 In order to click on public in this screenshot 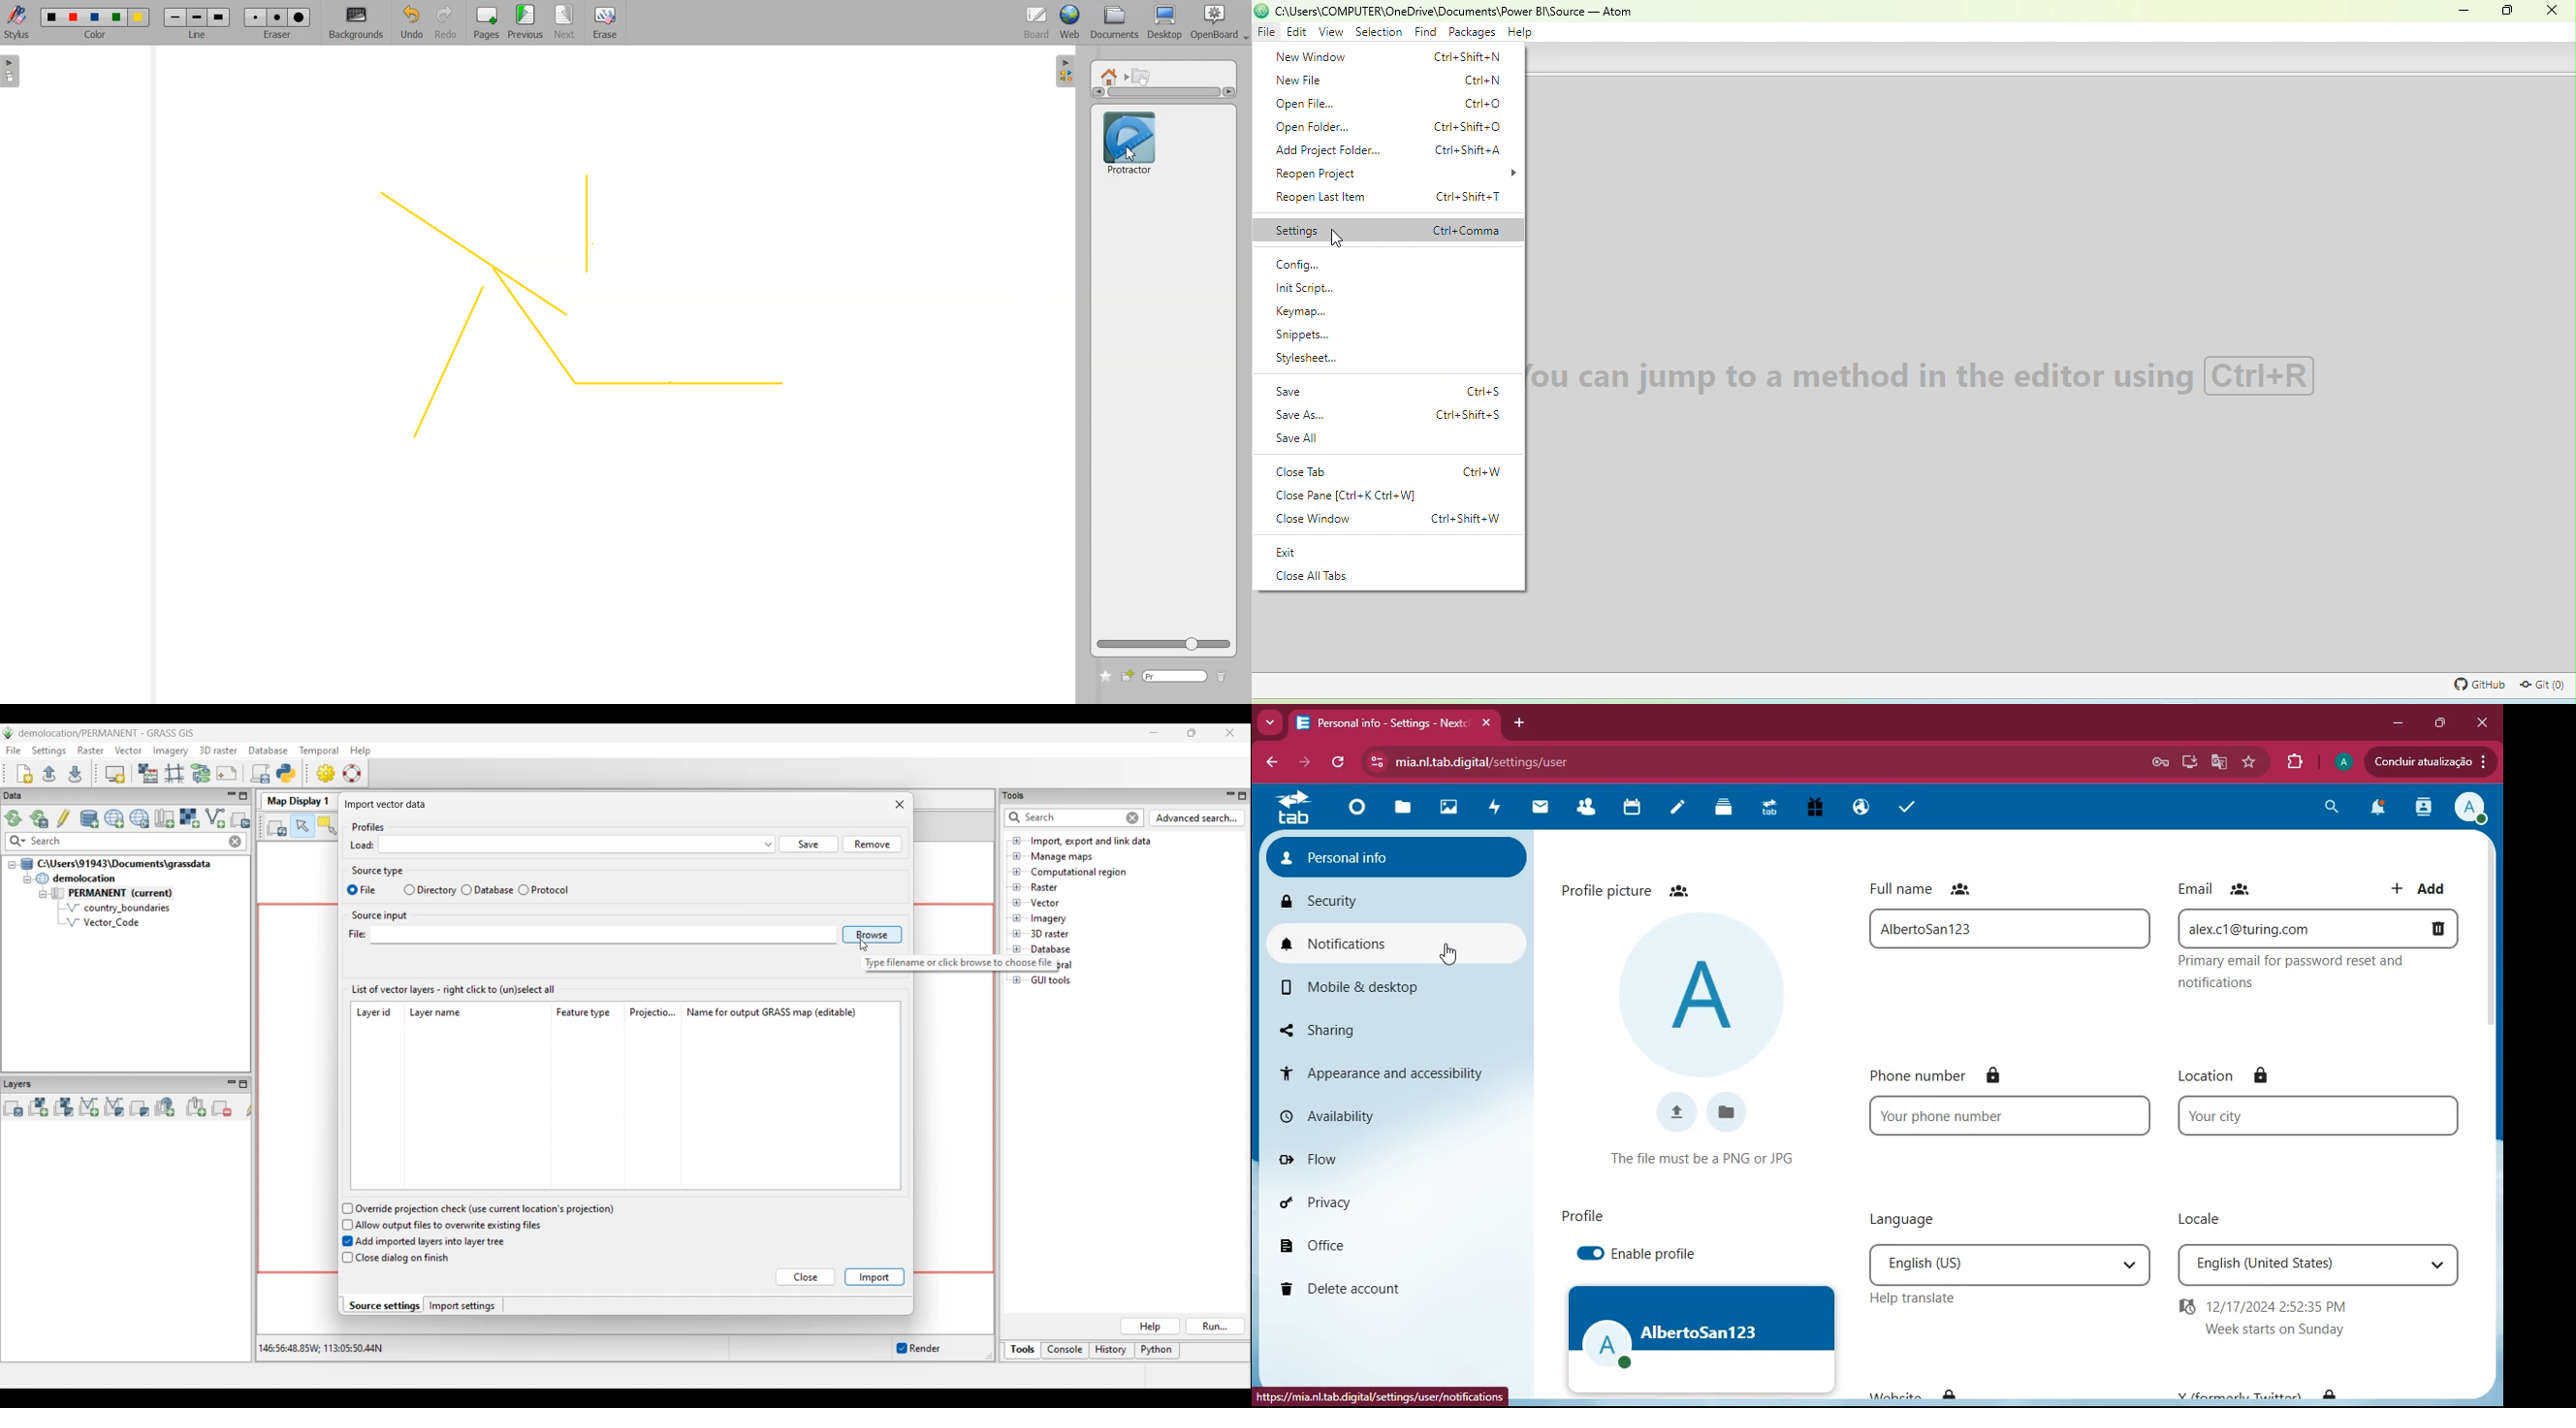, I will do `click(1864, 807)`.